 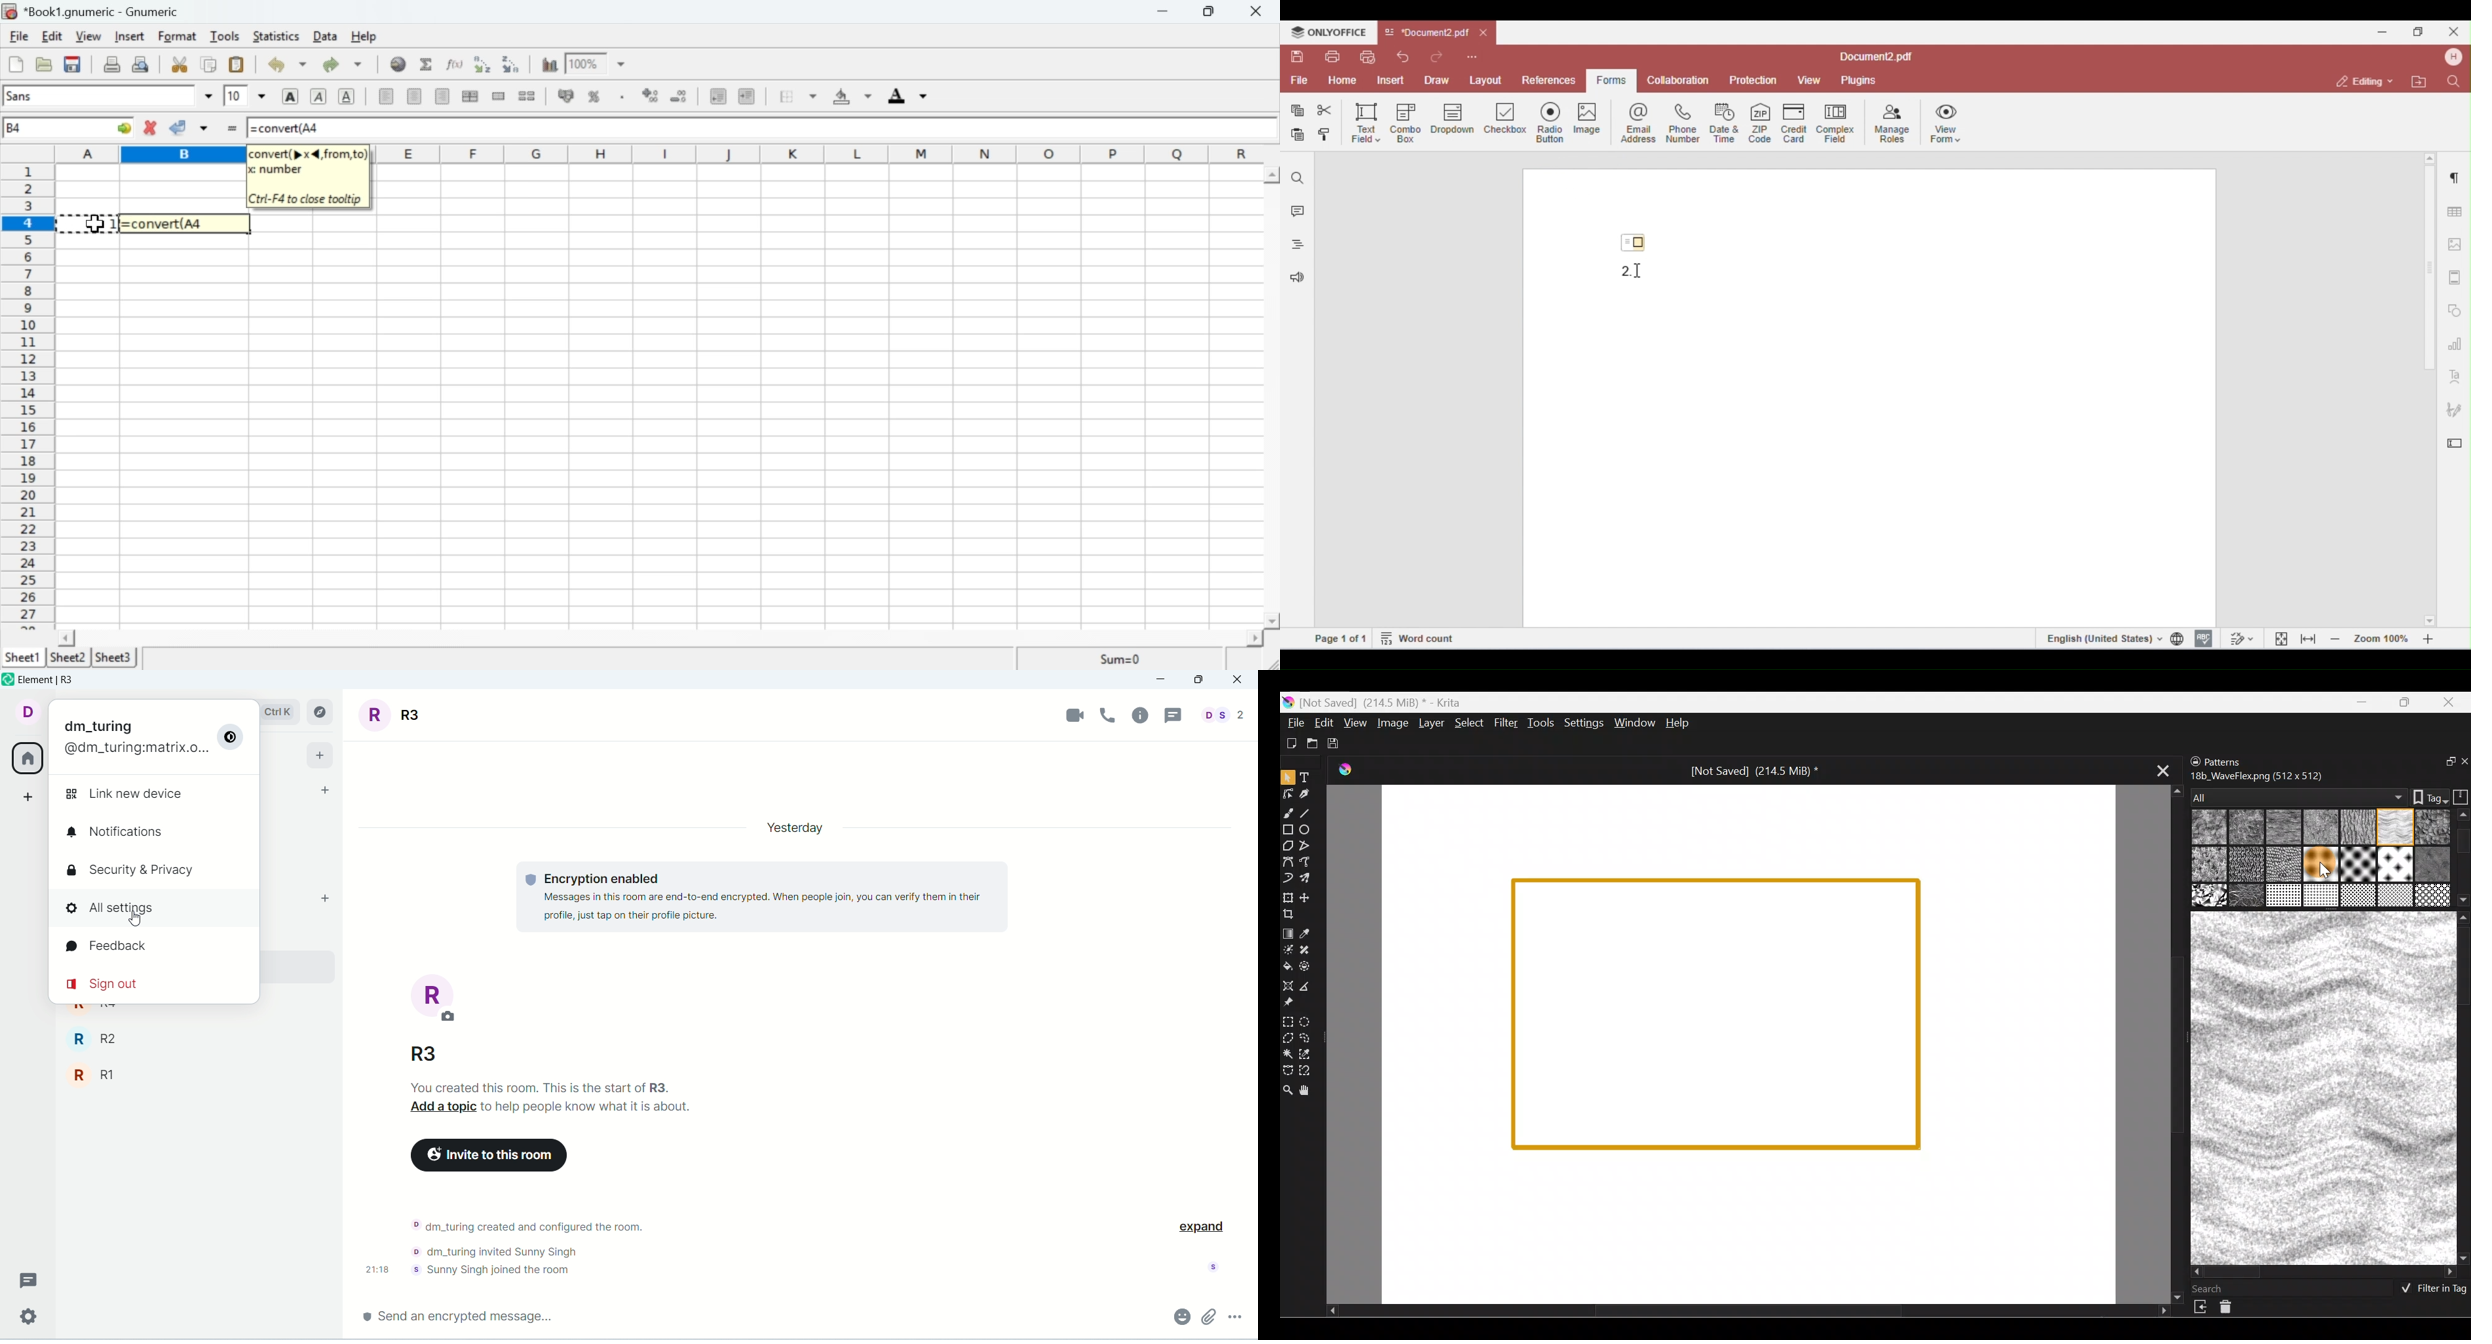 I want to click on Magnetic curve selection tool, so click(x=1314, y=1071).